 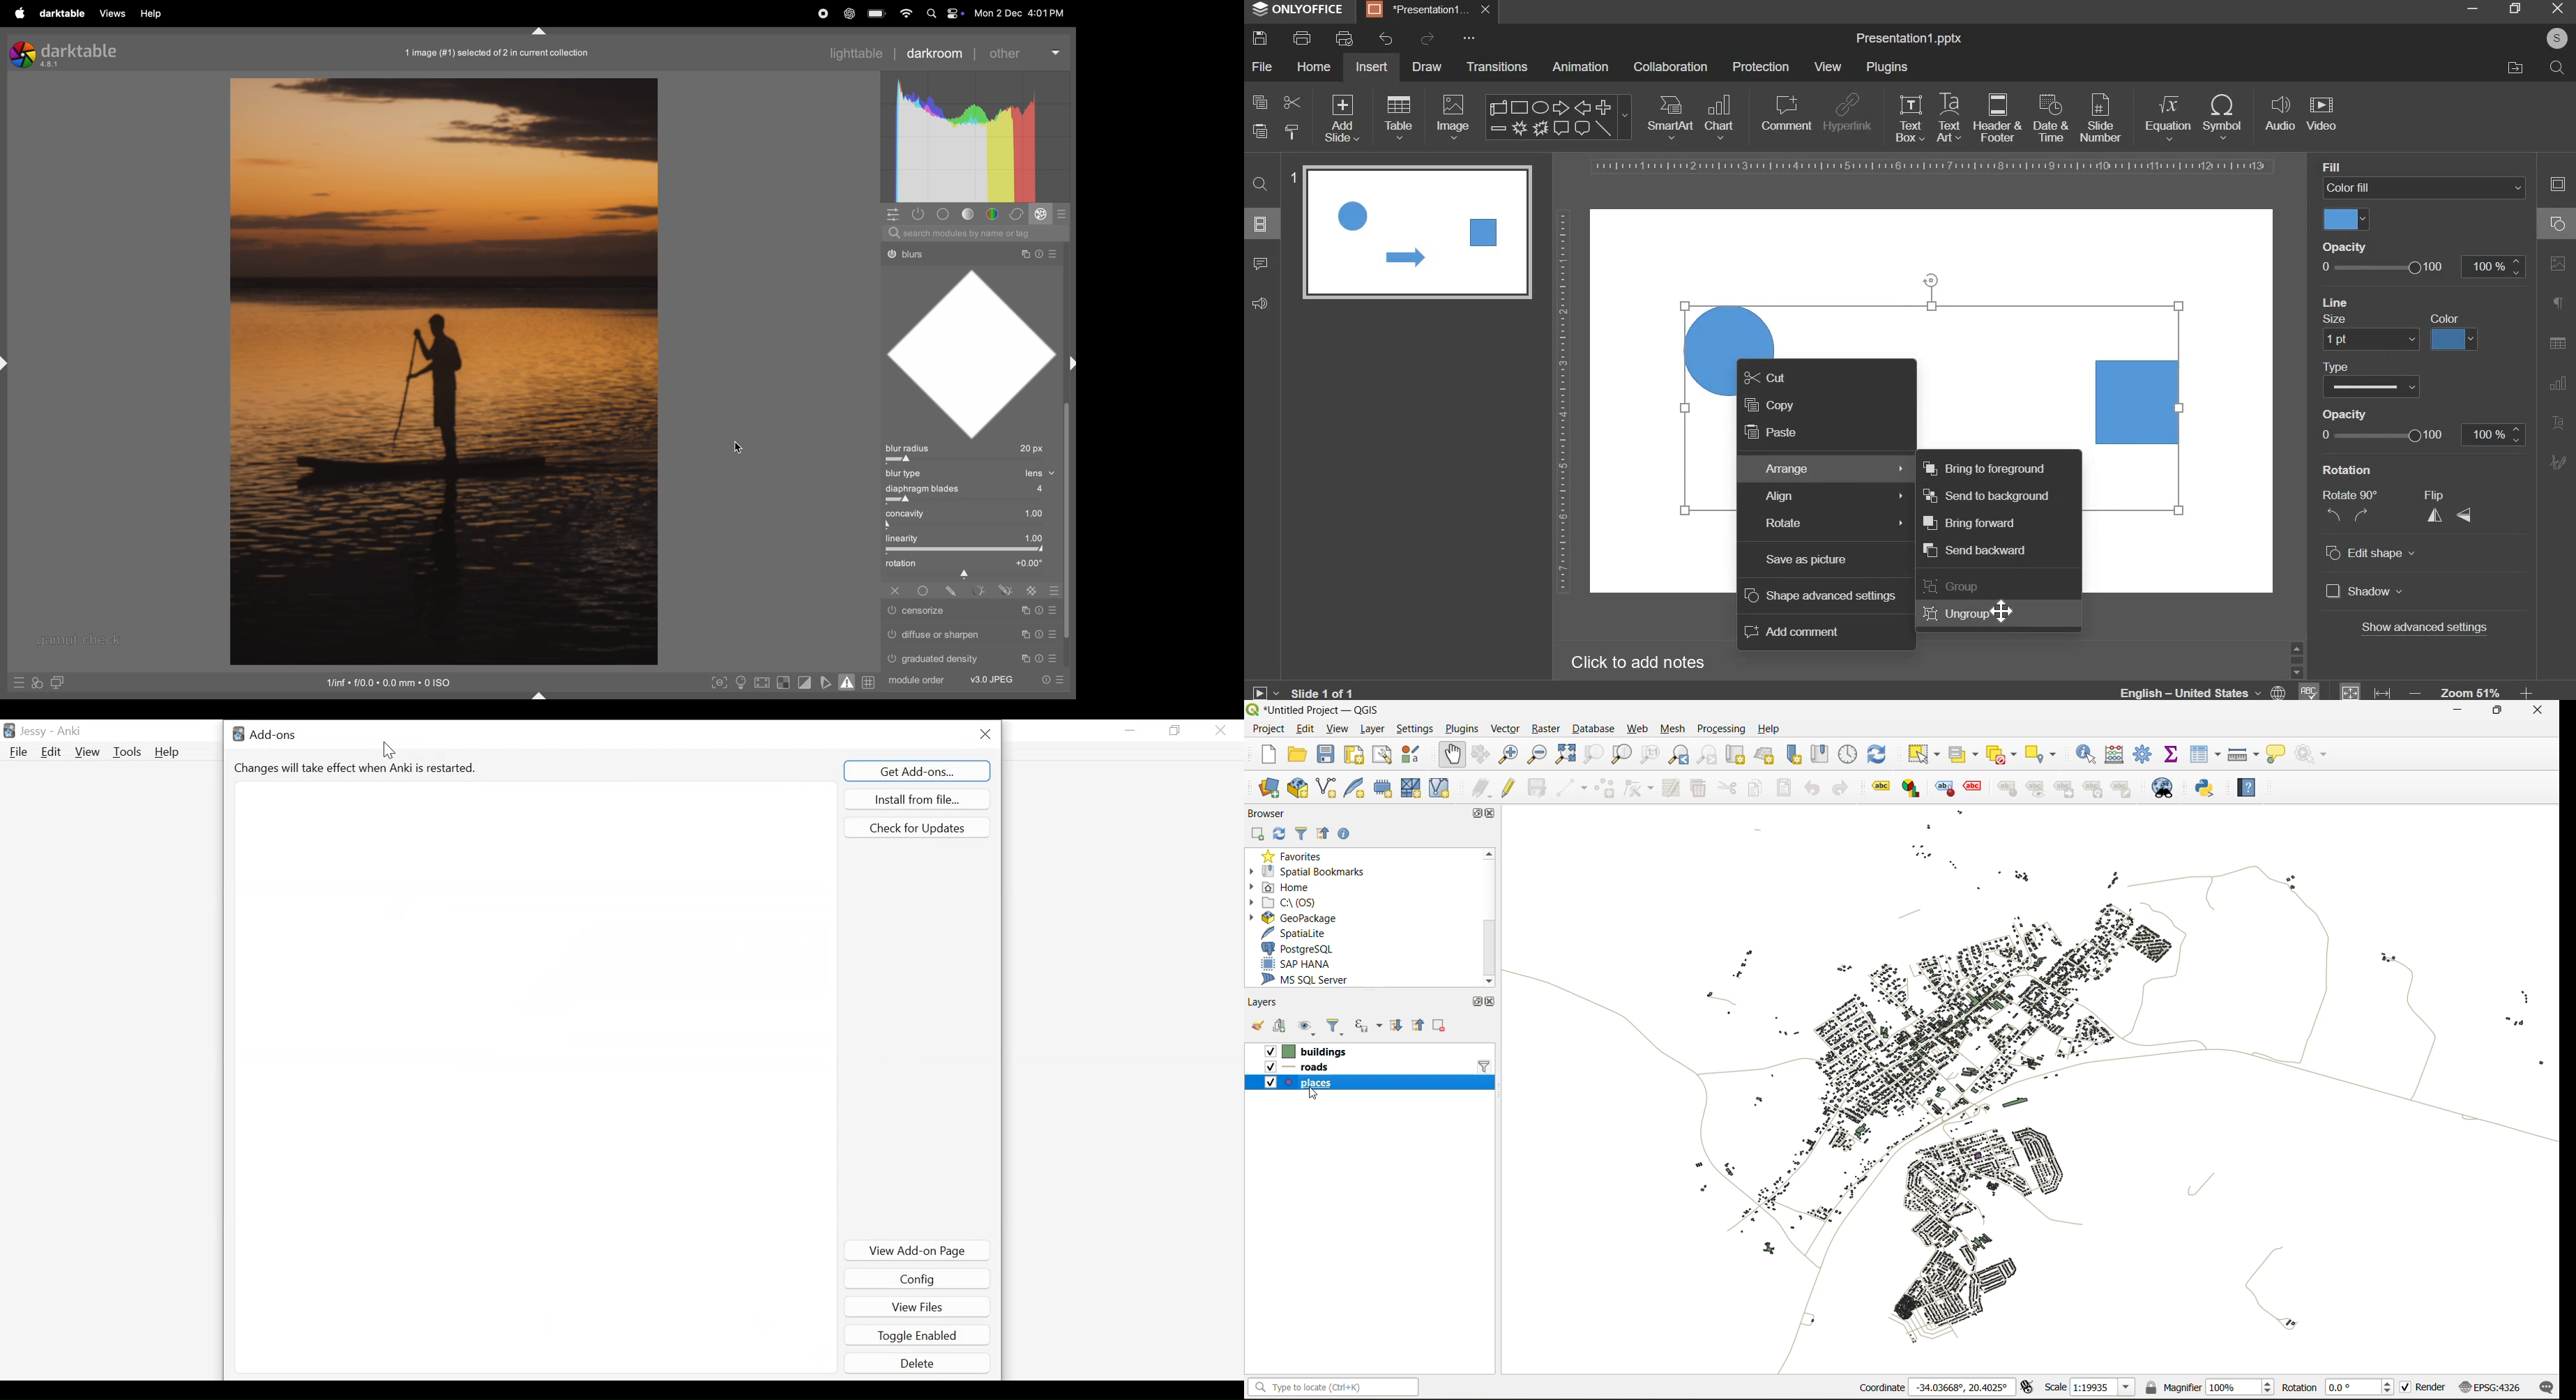 I want to click on rotation, so click(x=972, y=567).